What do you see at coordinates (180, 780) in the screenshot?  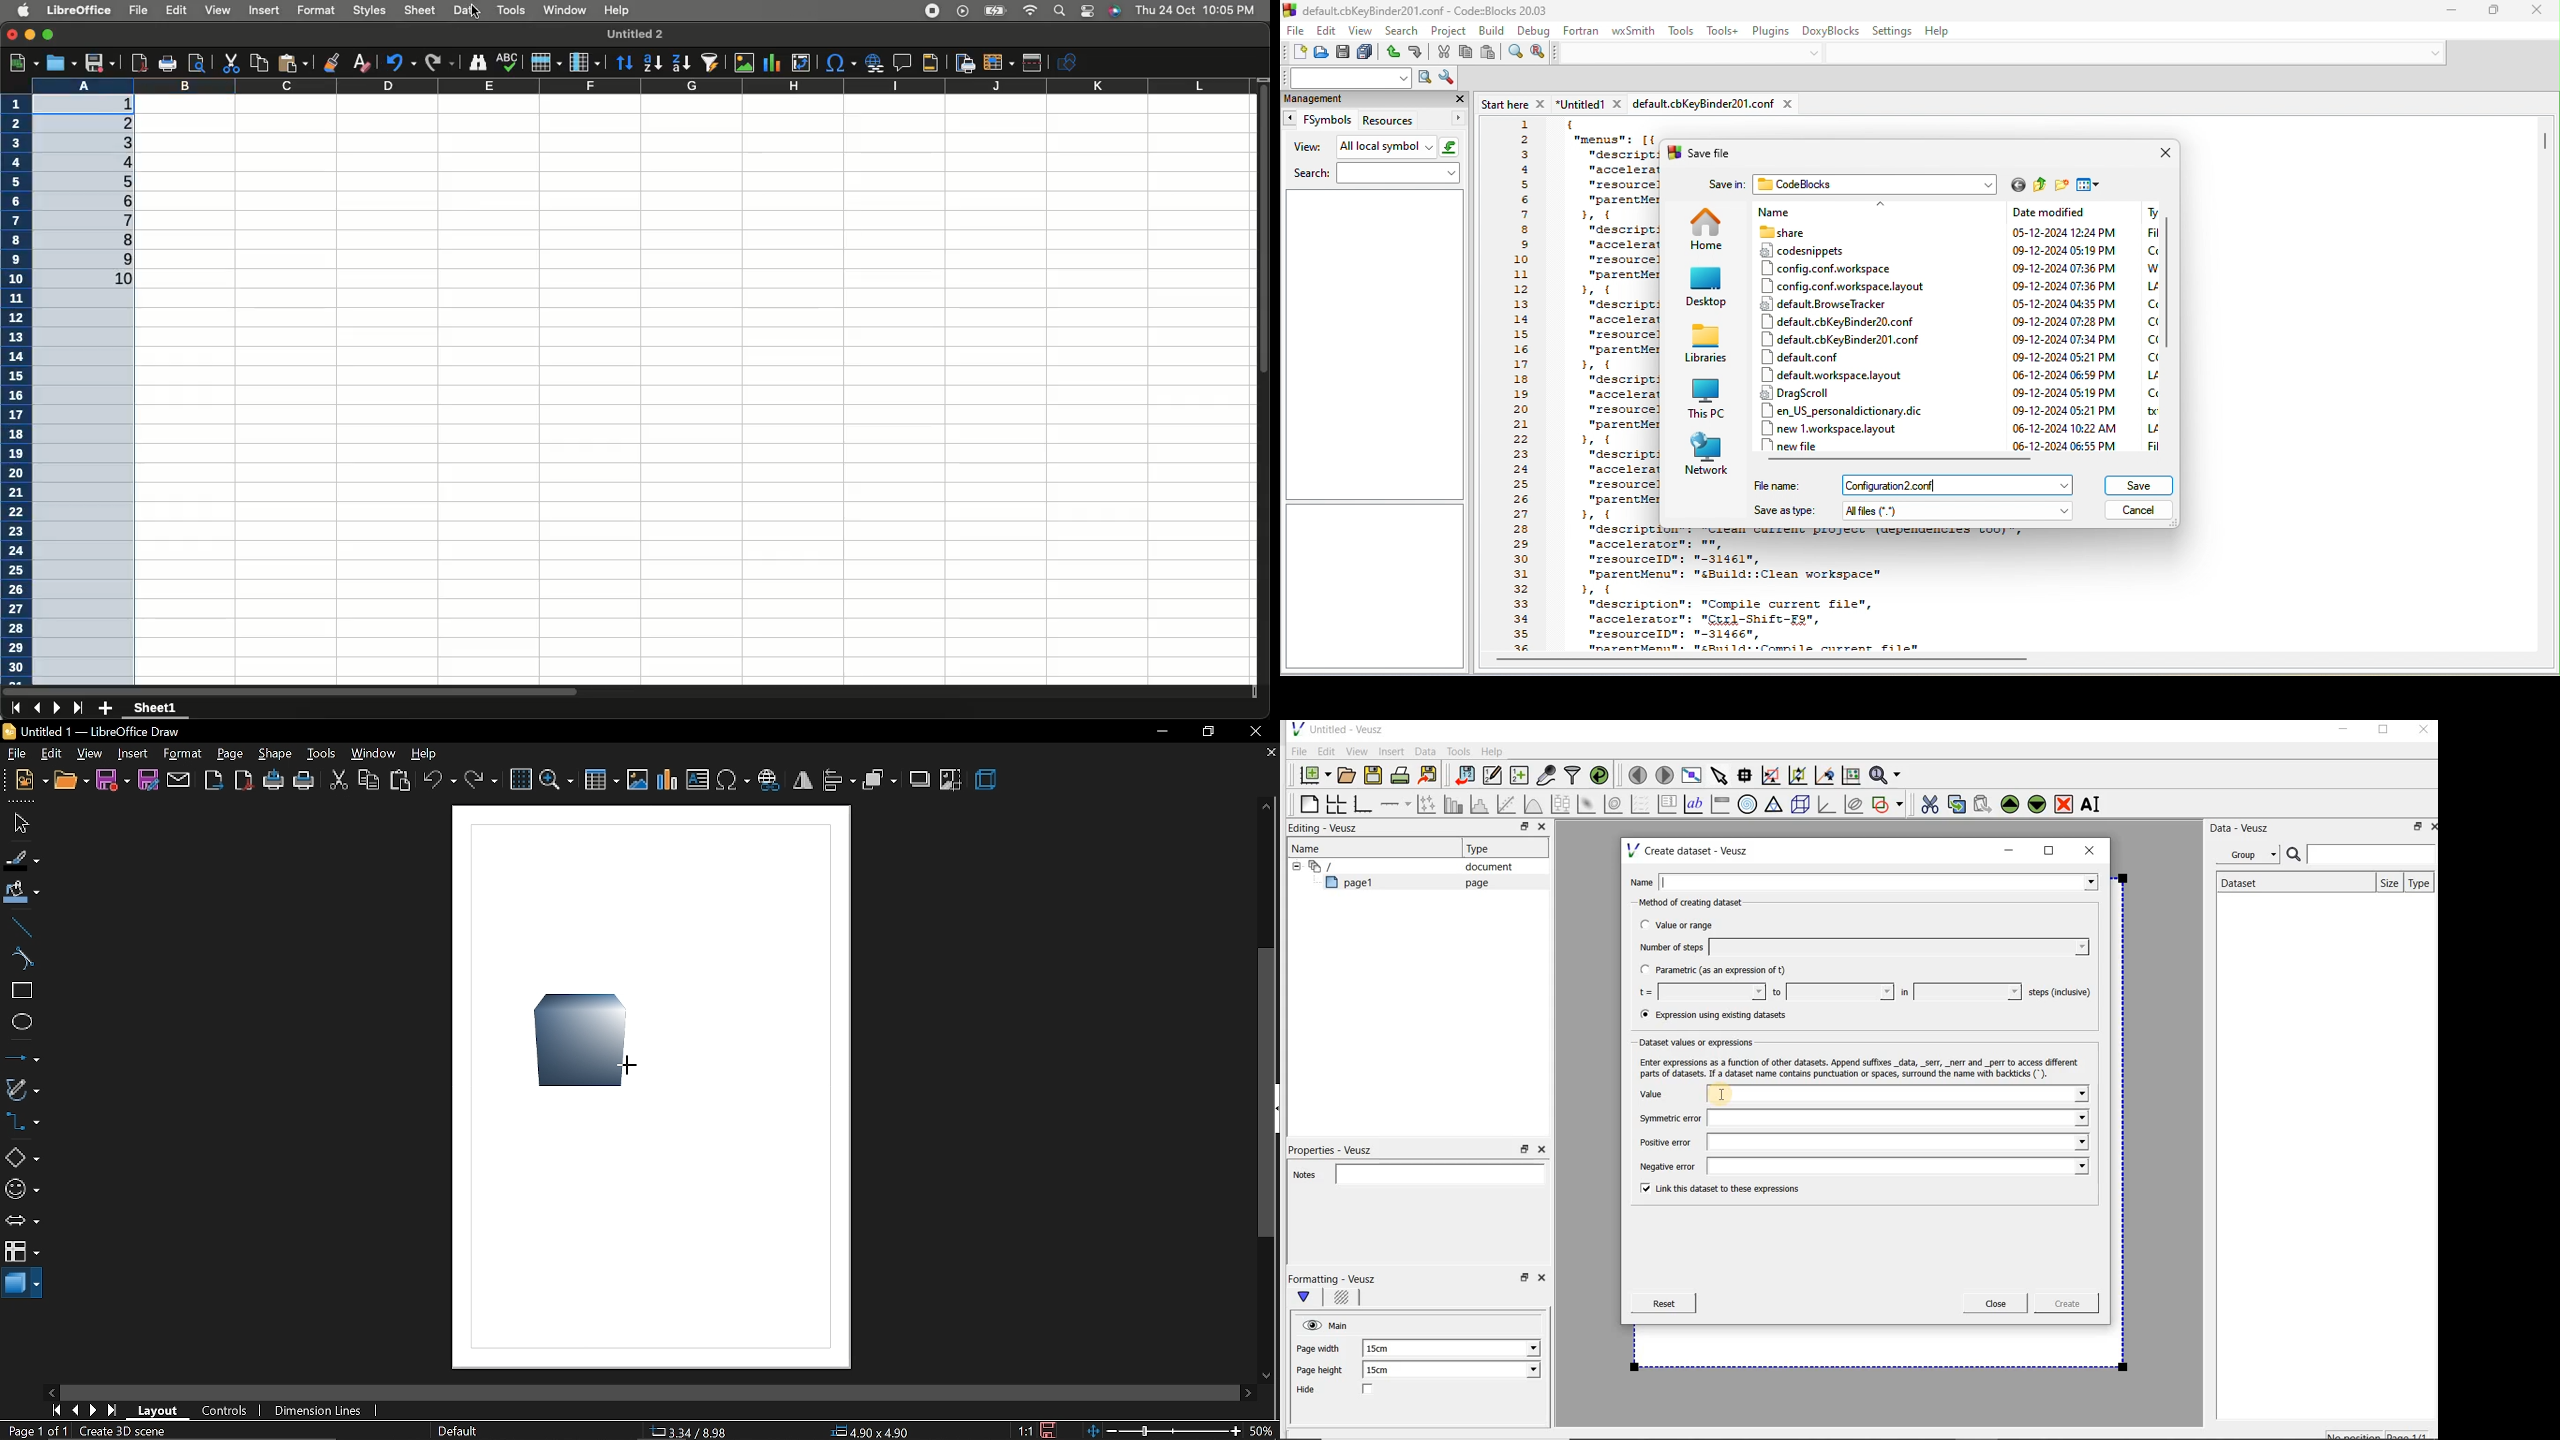 I see `attach` at bounding box center [180, 780].